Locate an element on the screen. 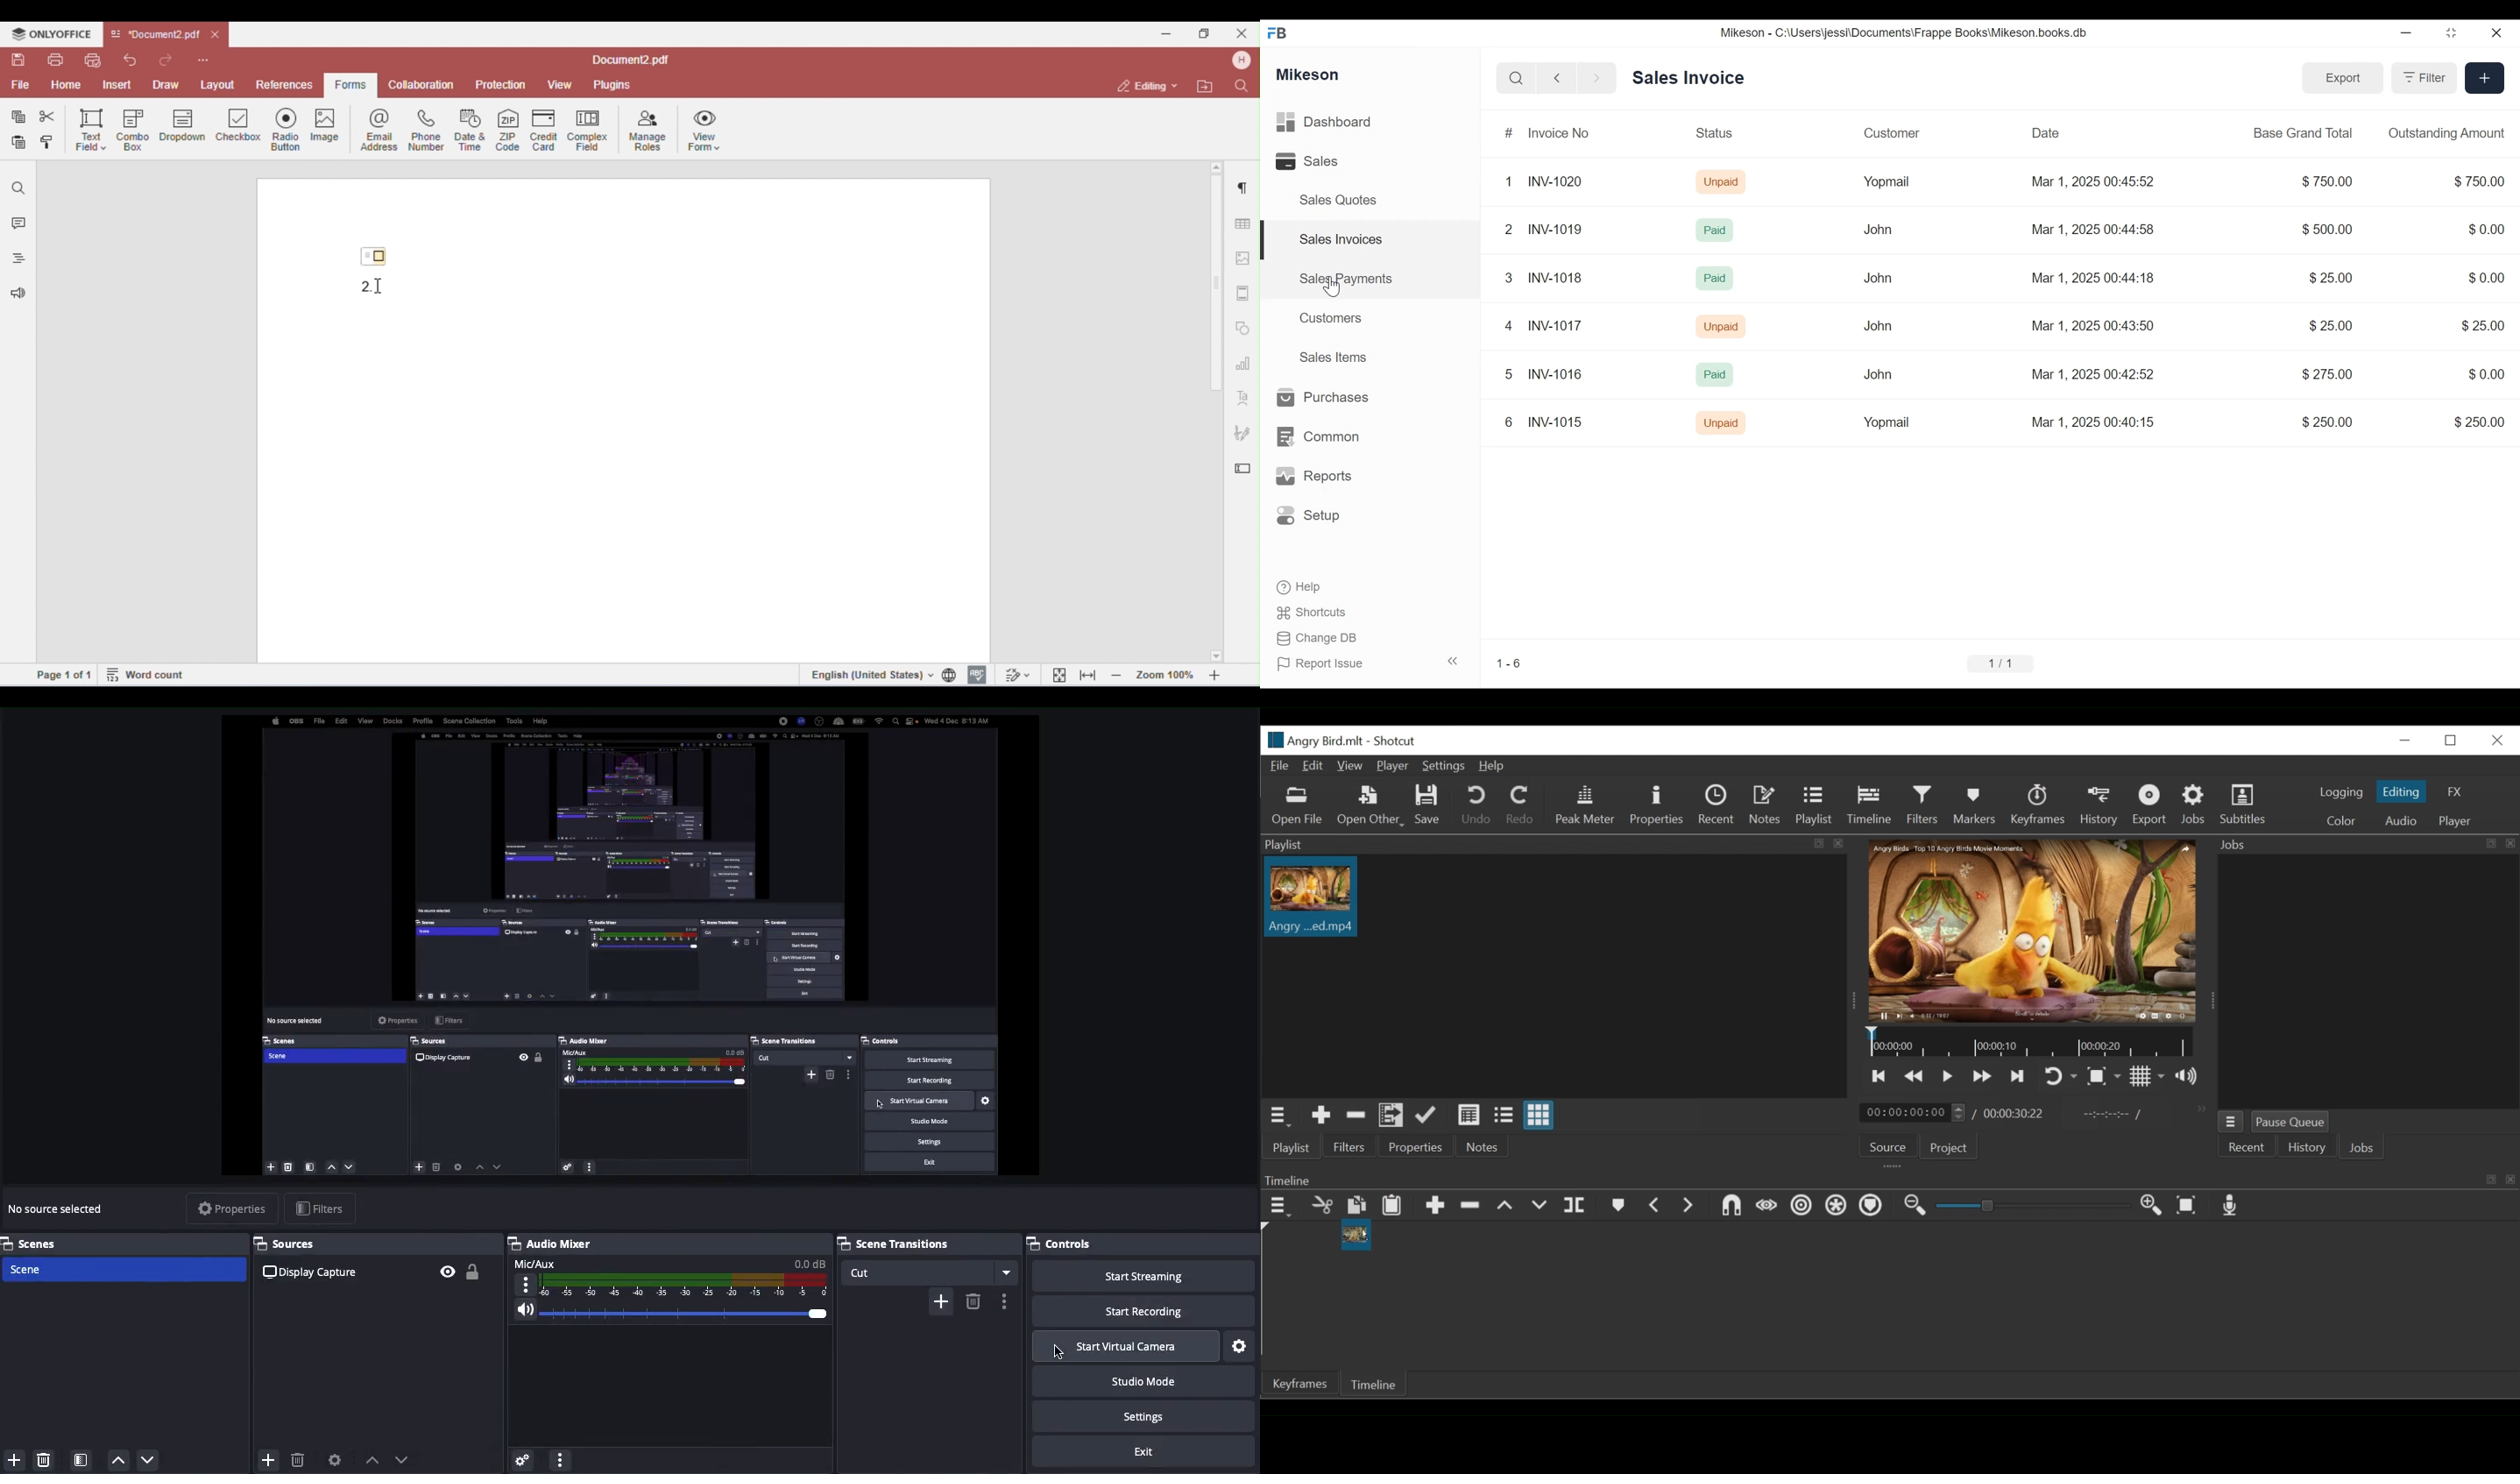 This screenshot has width=2520, height=1484. 6 is located at coordinates (1507, 423).